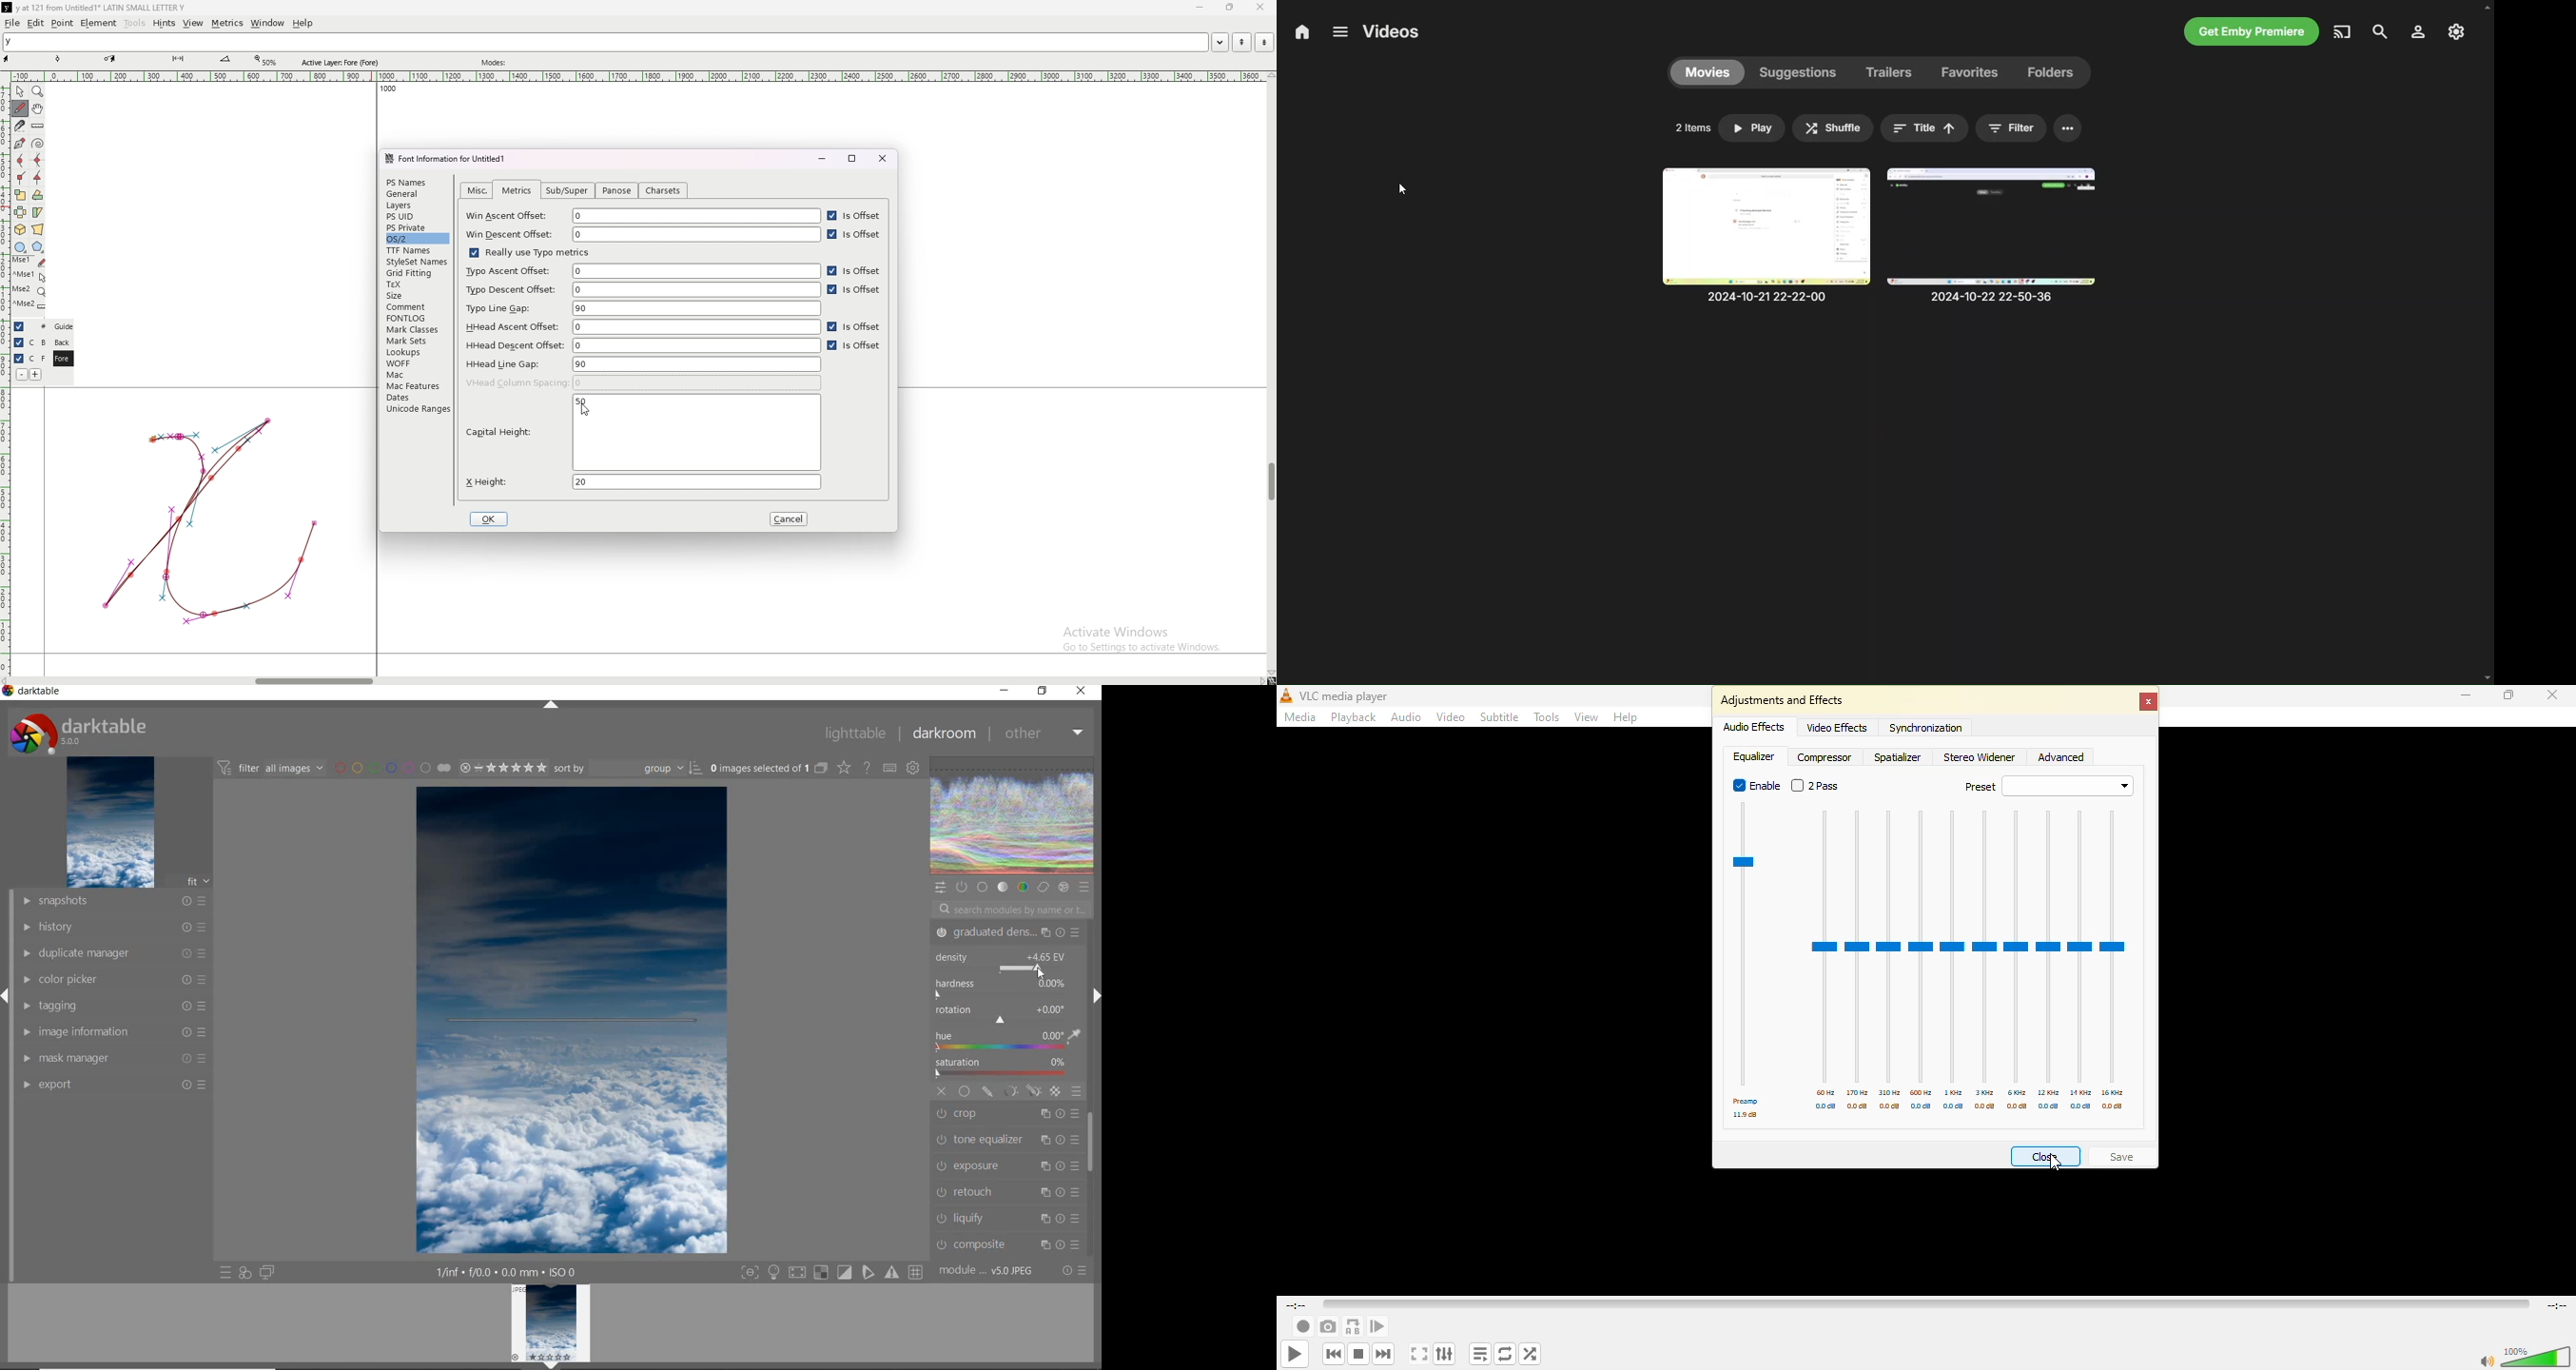 This screenshot has height=1372, width=2576. I want to click on add a tangent point, so click(38, 178).